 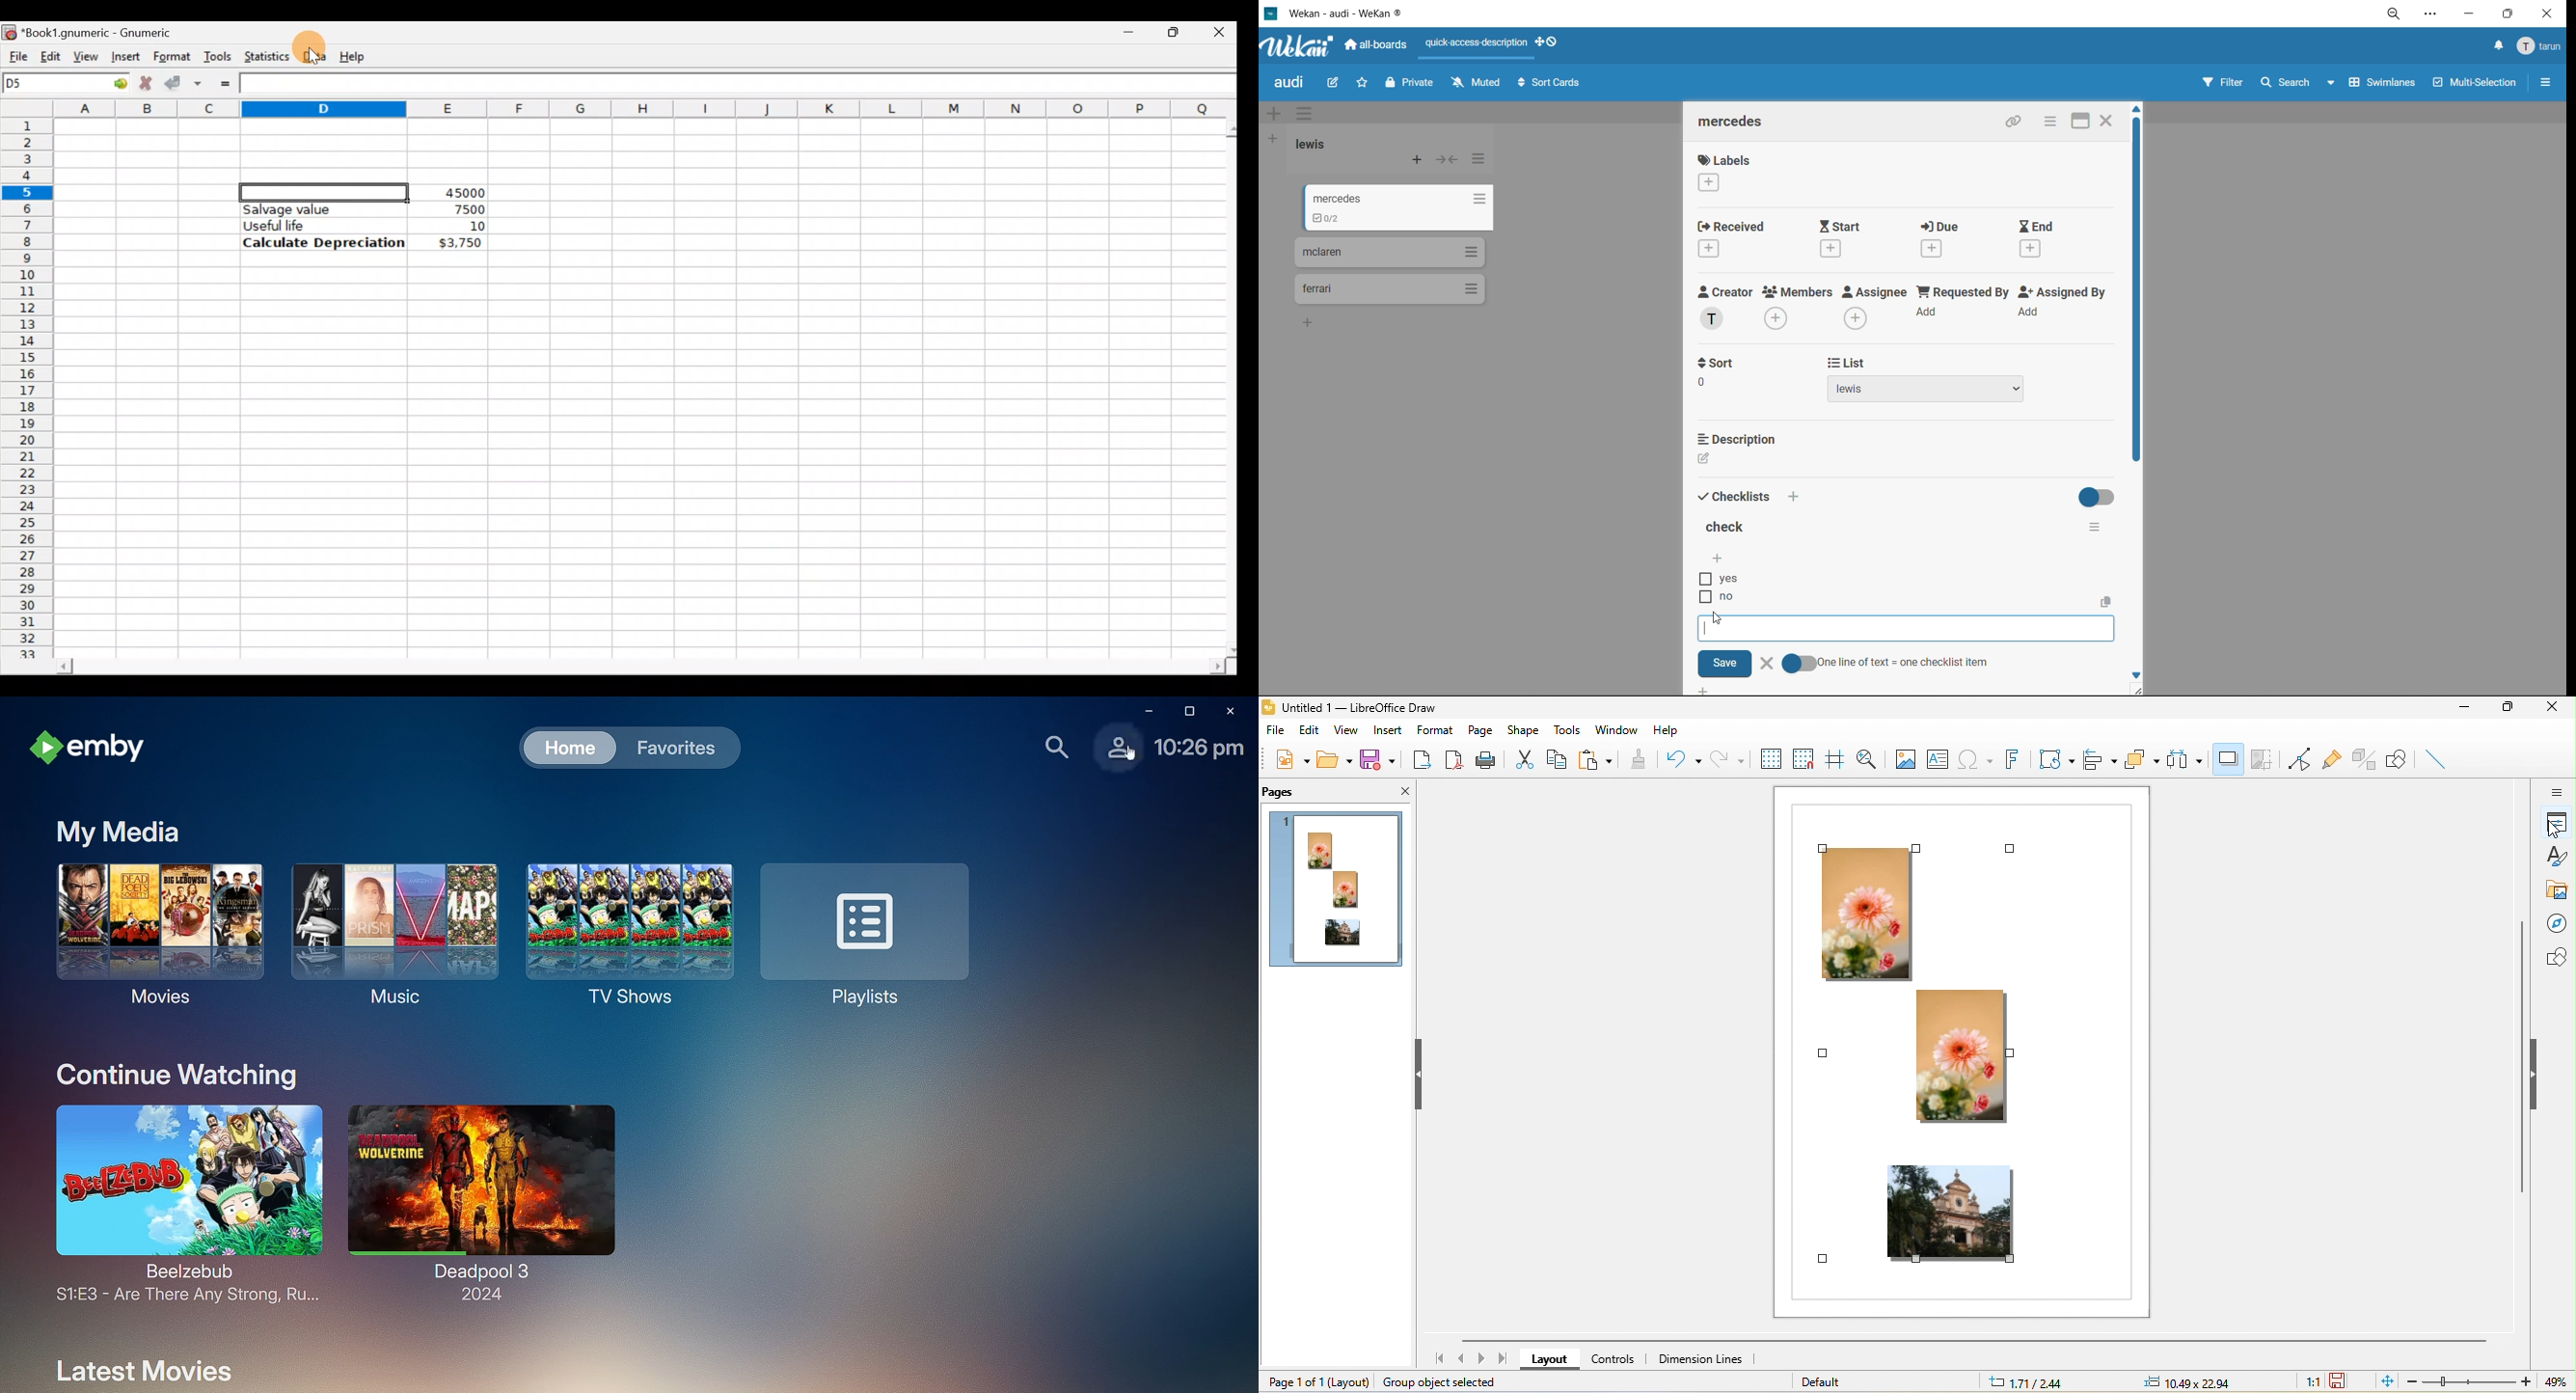 I want to click on one line of text = one checklist item, so click(x=1904, y=664).